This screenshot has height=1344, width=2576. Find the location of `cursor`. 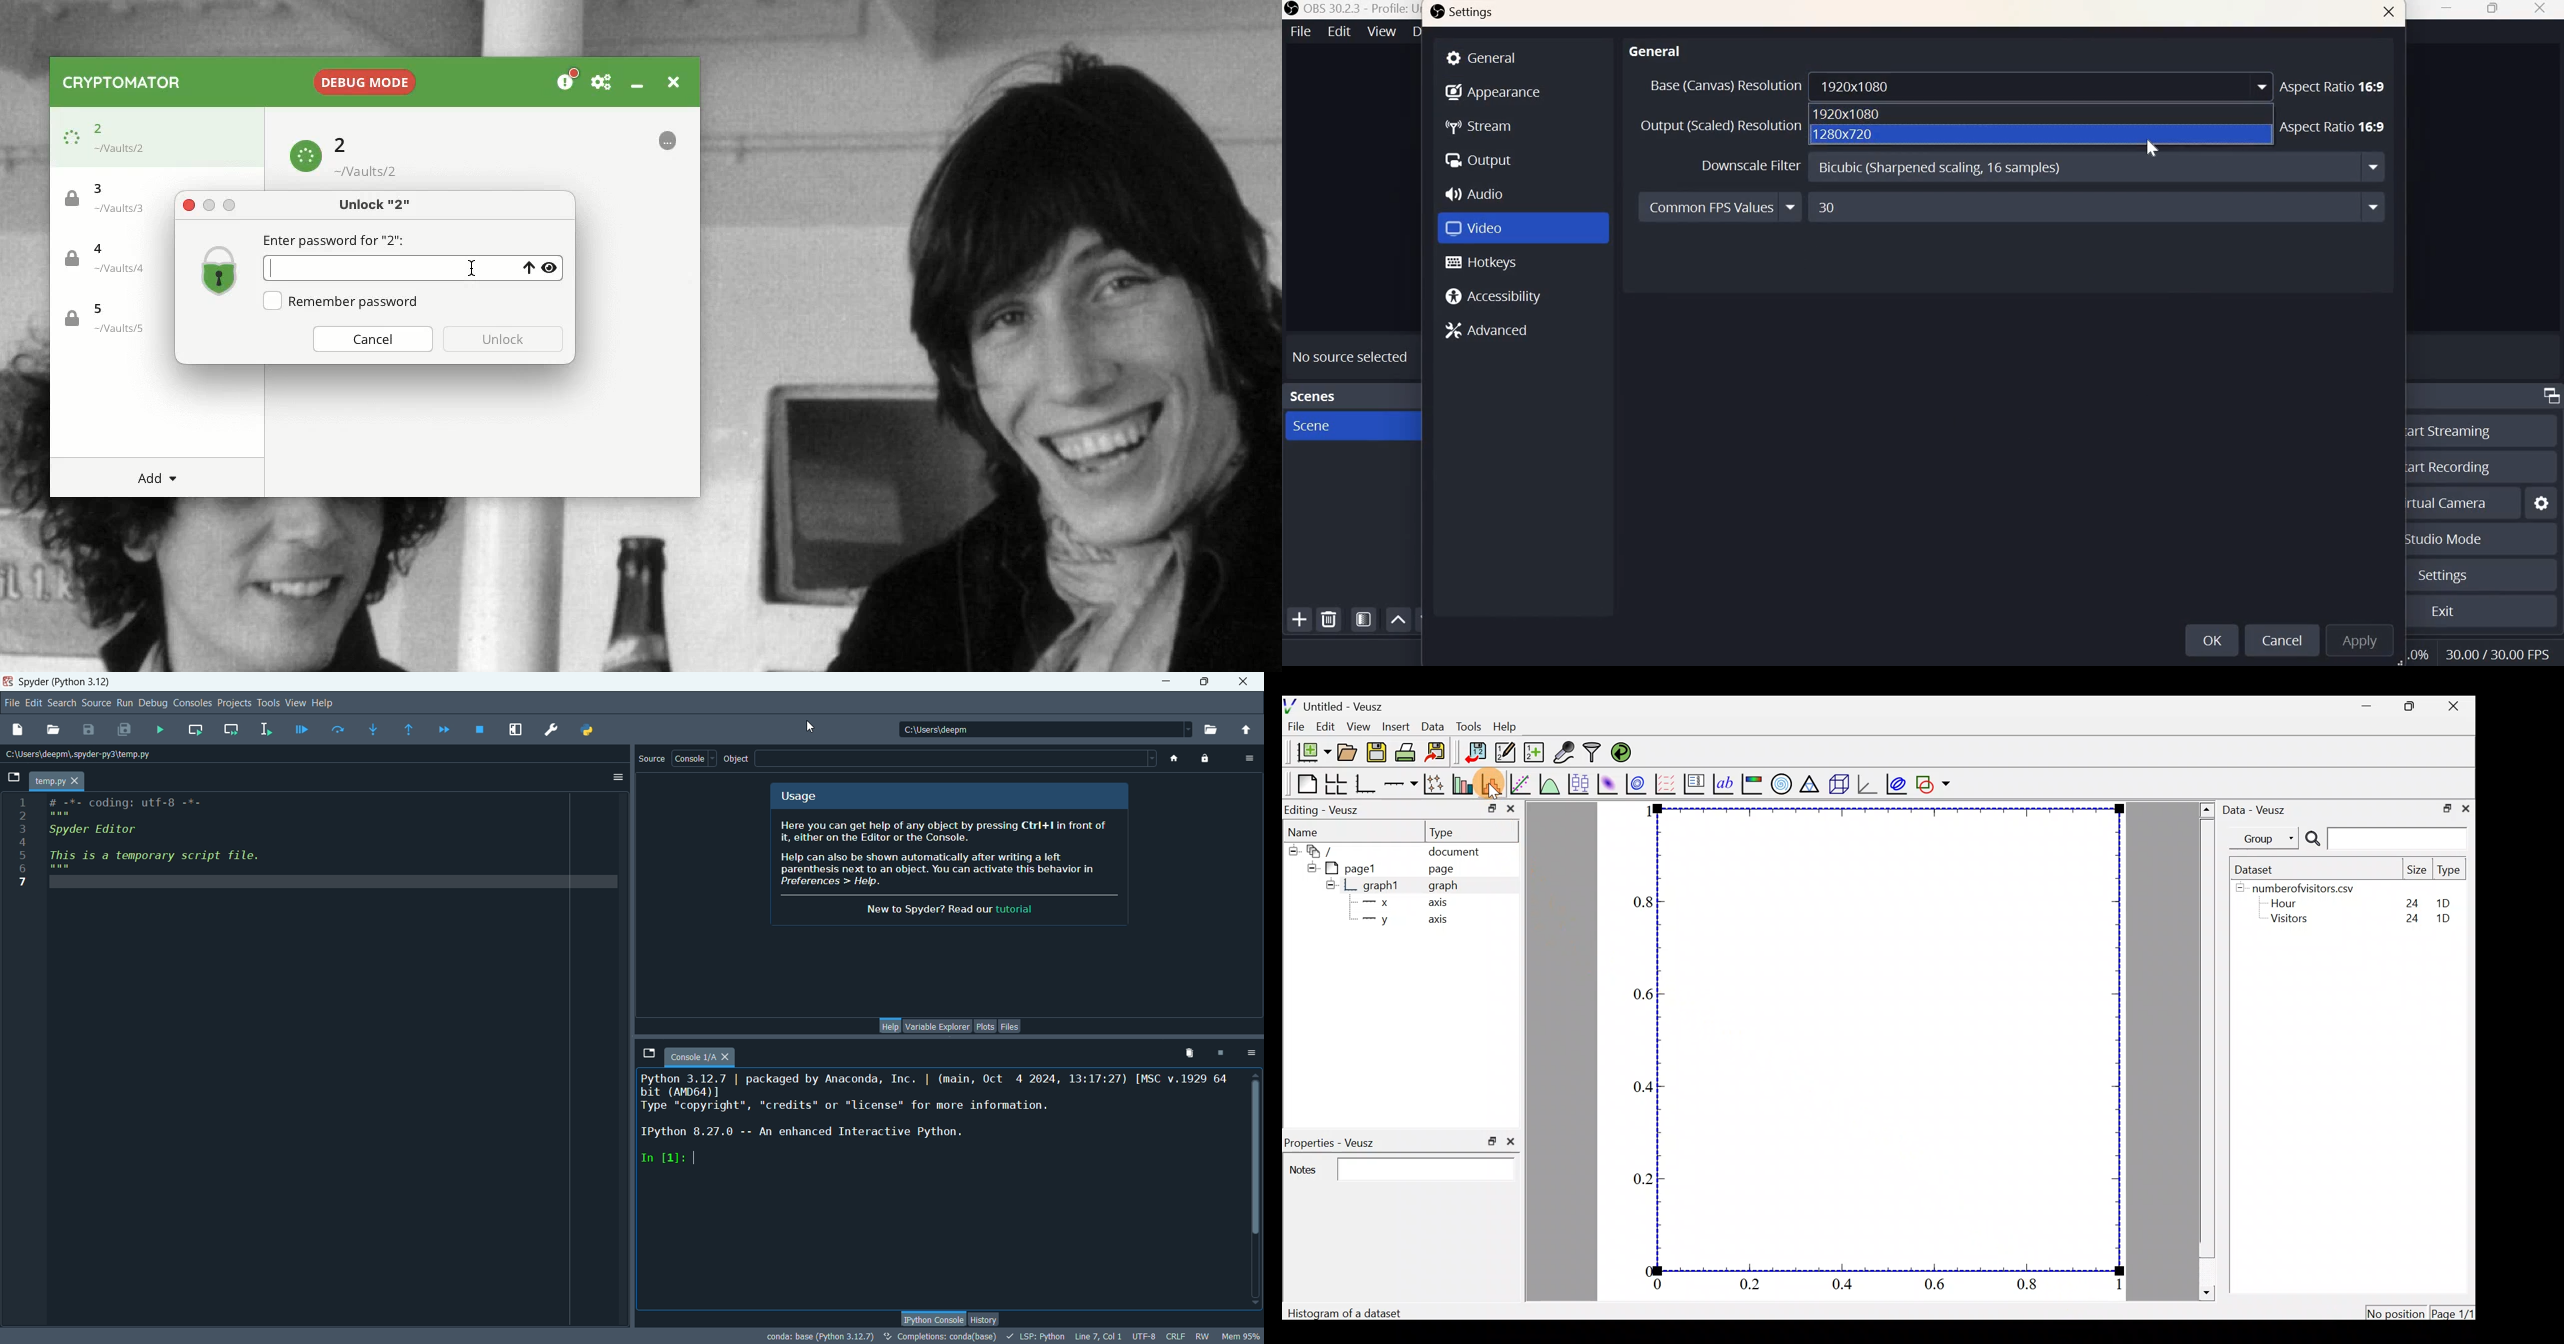

cursor is located at coordinates (2150, 147).